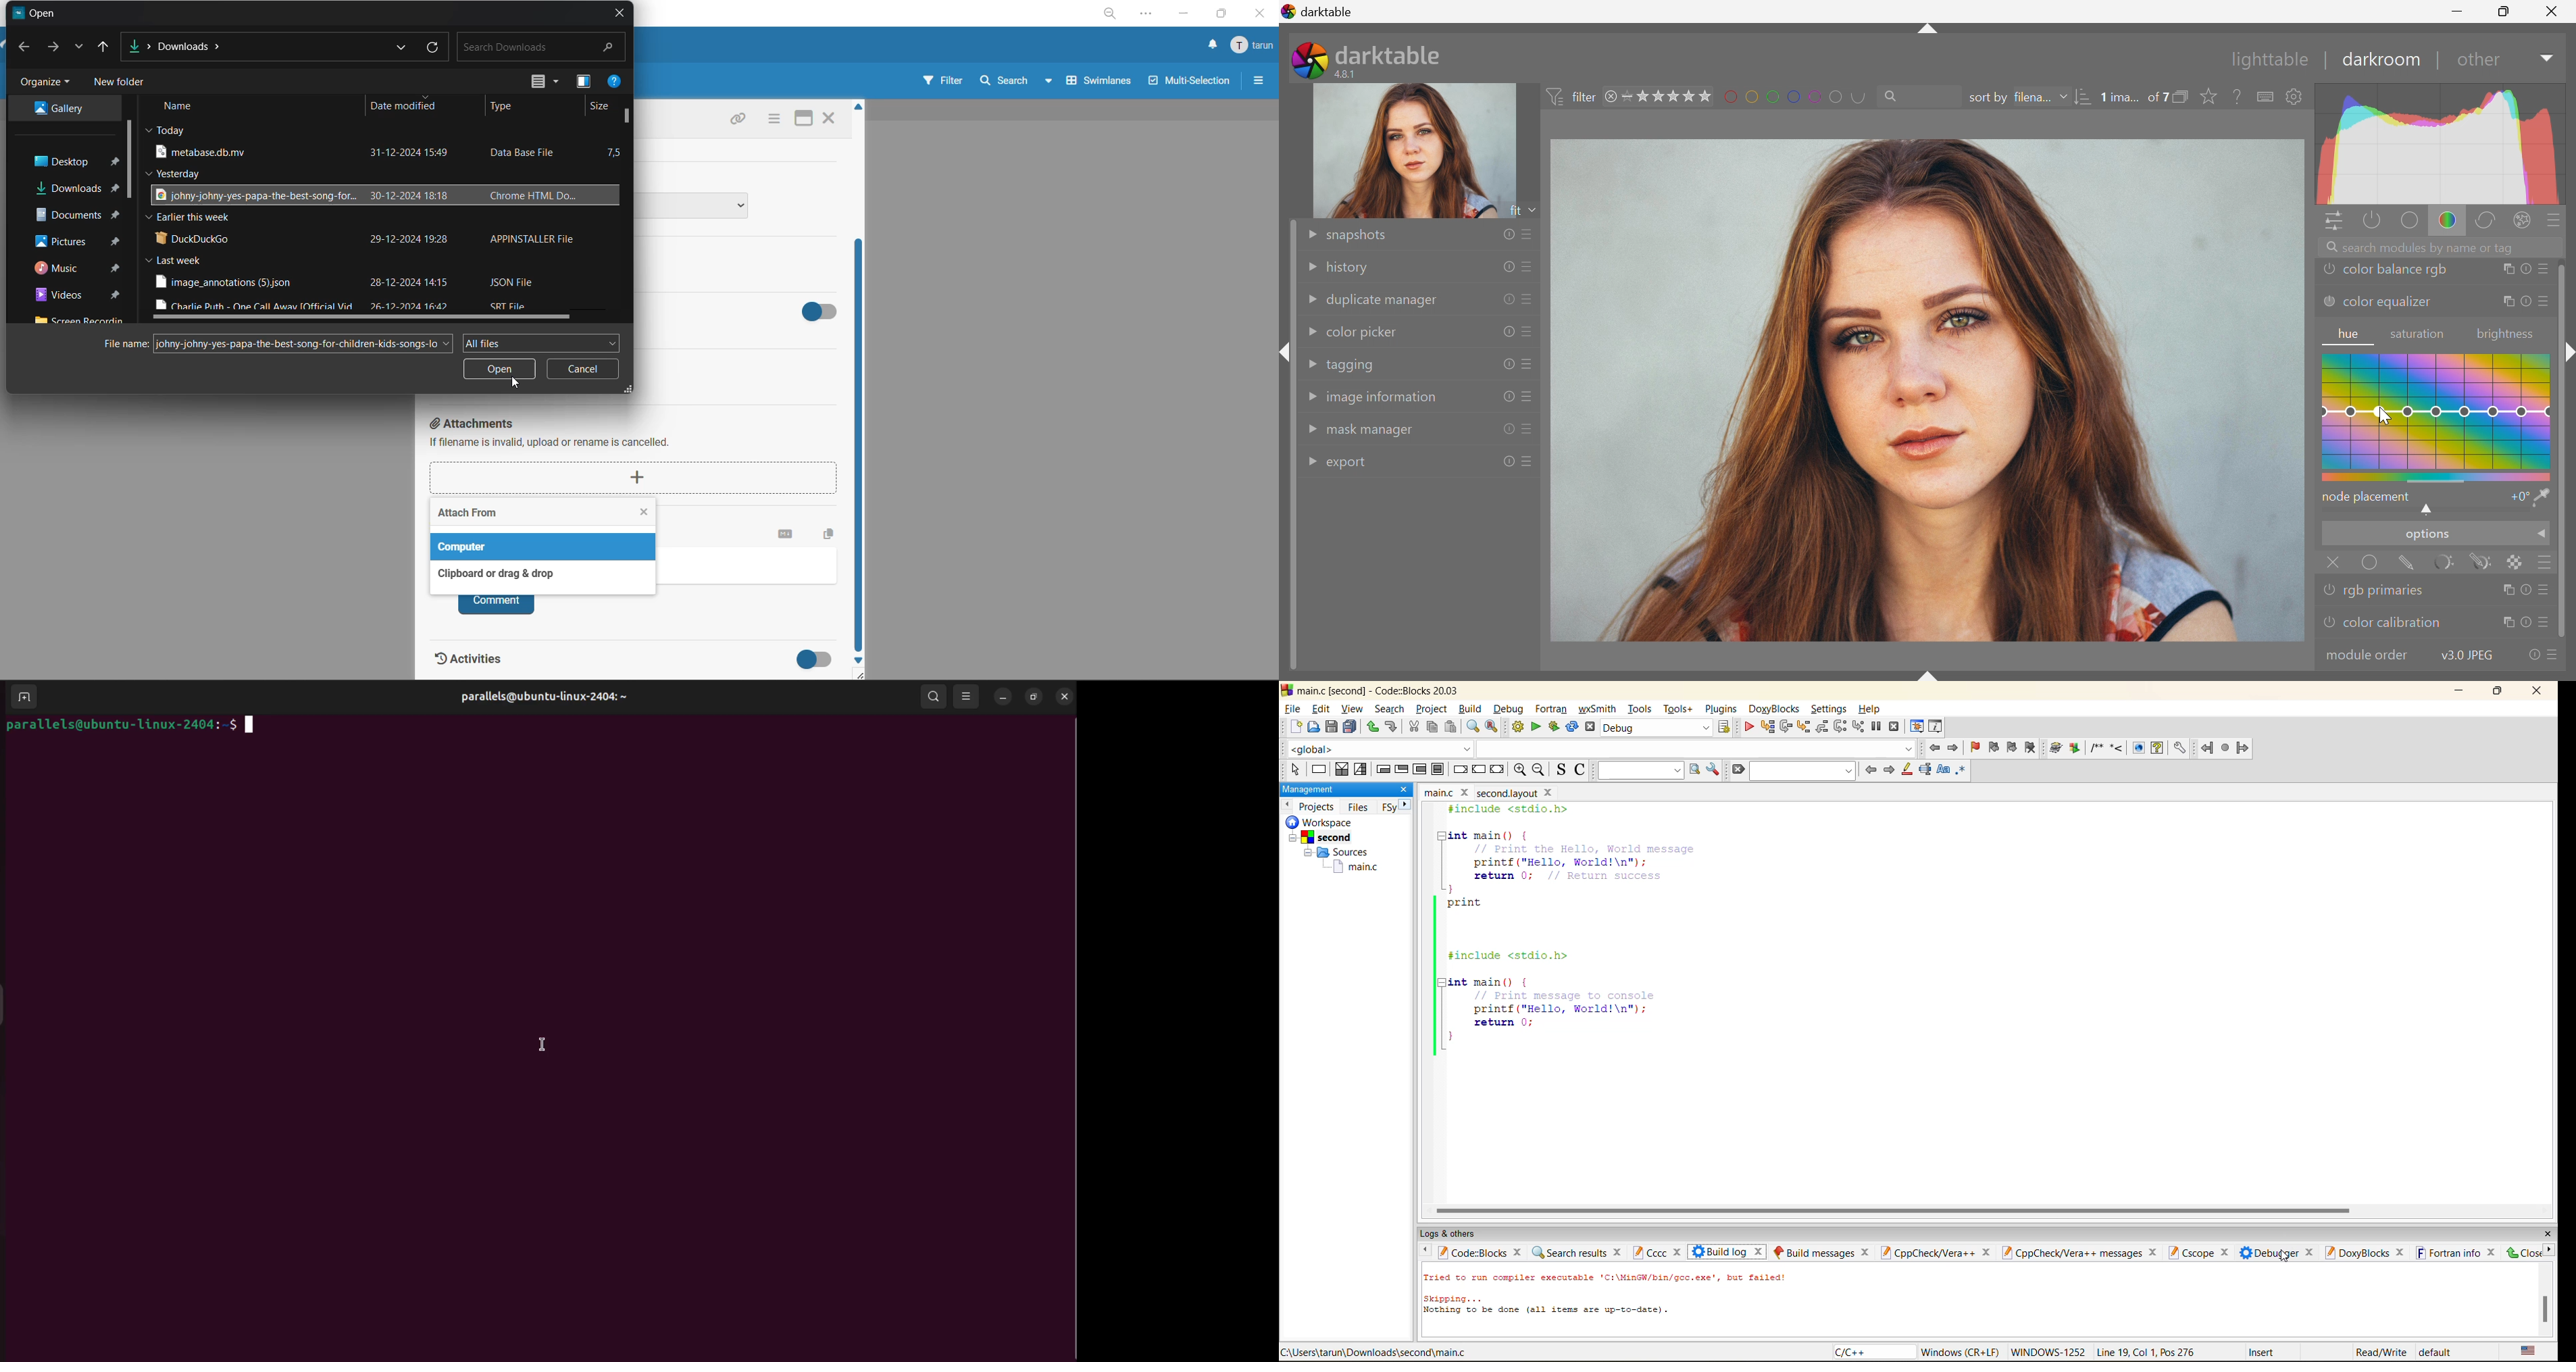 Image resolution: width=2576 pixels, height=1372 pixels. I want to click on close, so click(1262, 15).